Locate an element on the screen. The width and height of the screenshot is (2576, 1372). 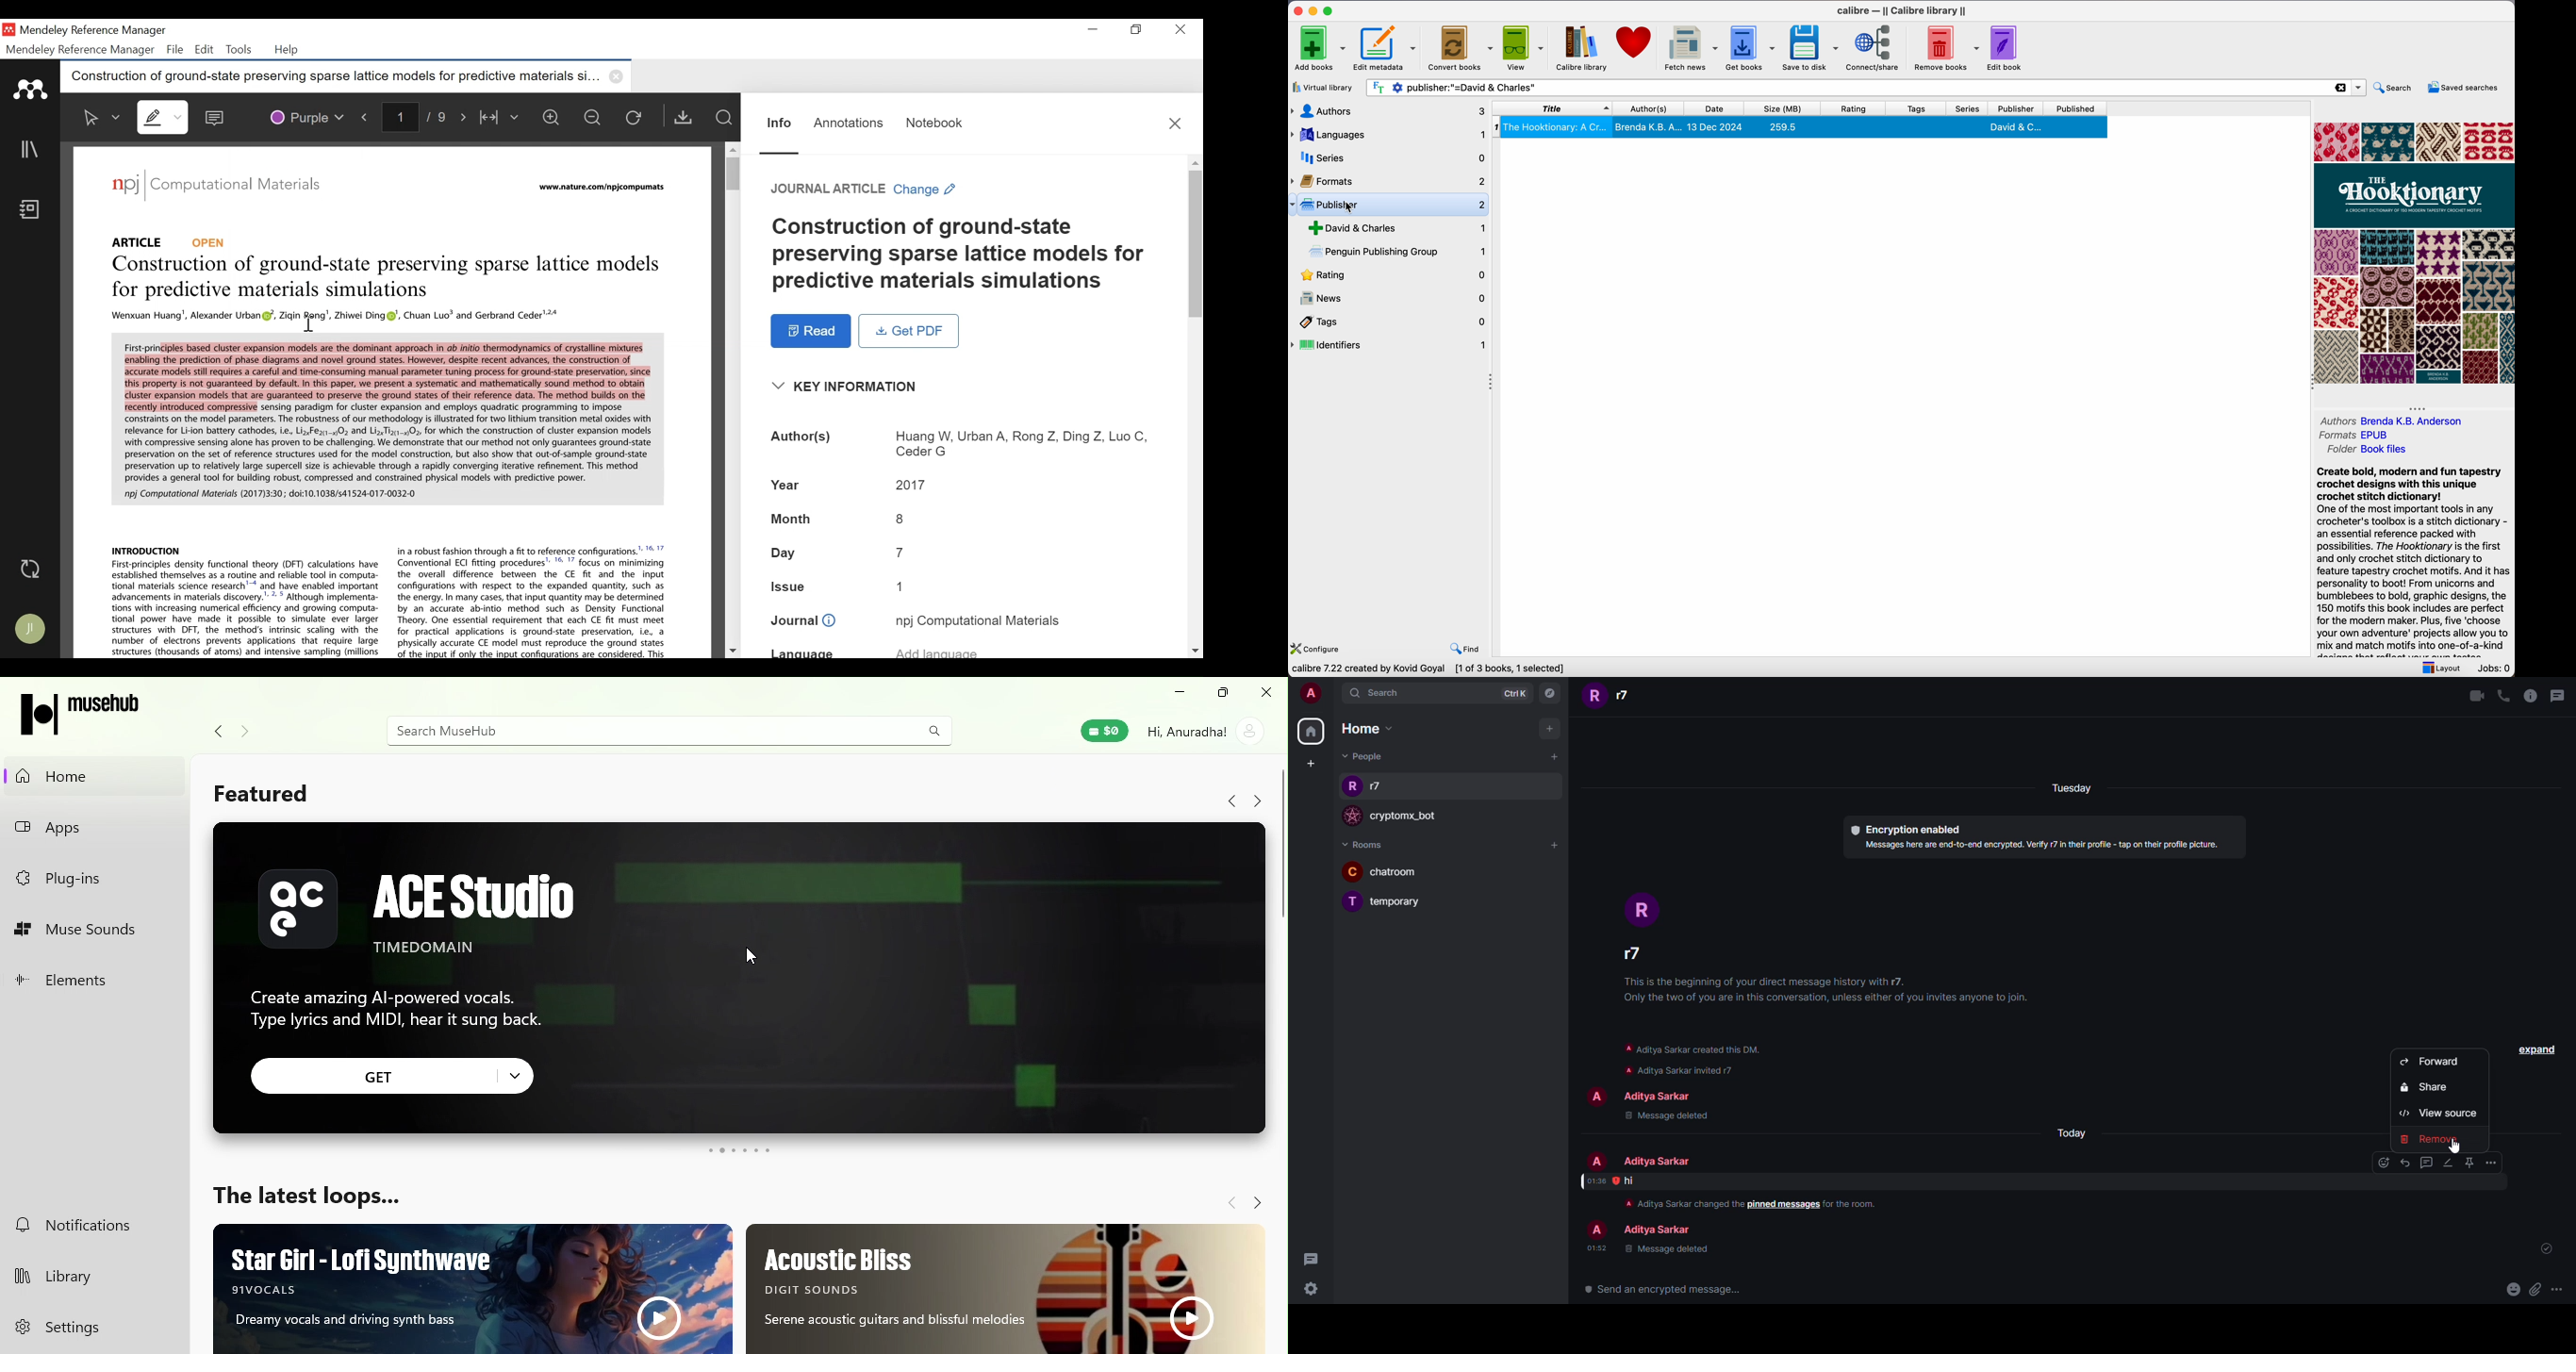
David & Charles is located at coordinates (1396, 228).